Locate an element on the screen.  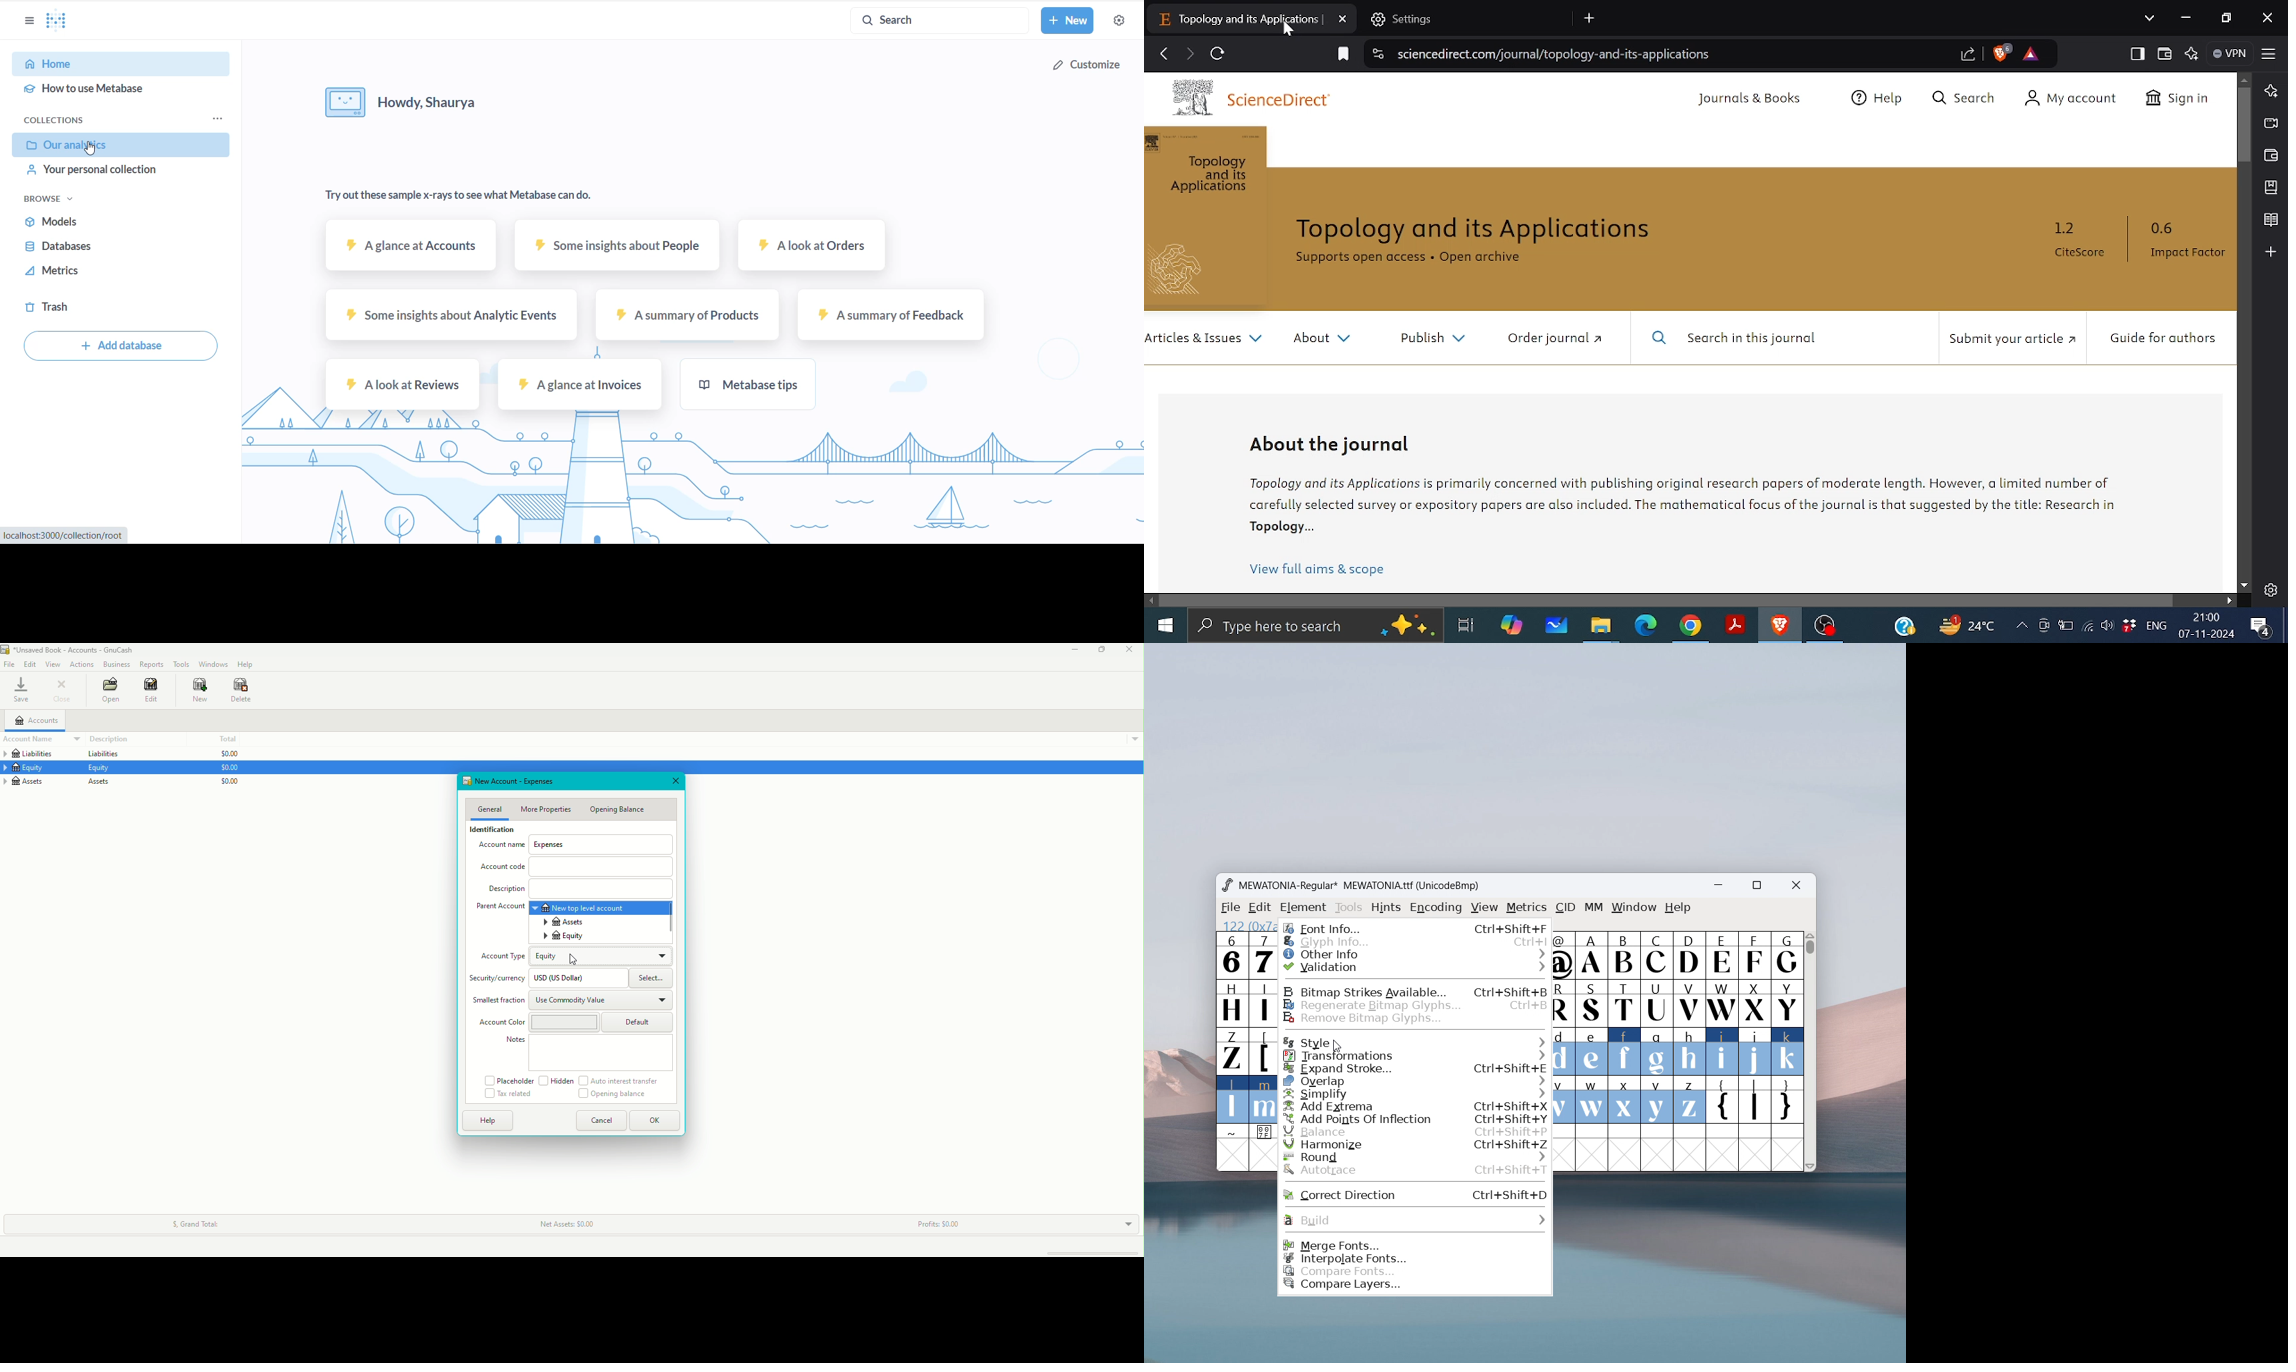
other info is located at coordinates (1415, 954).